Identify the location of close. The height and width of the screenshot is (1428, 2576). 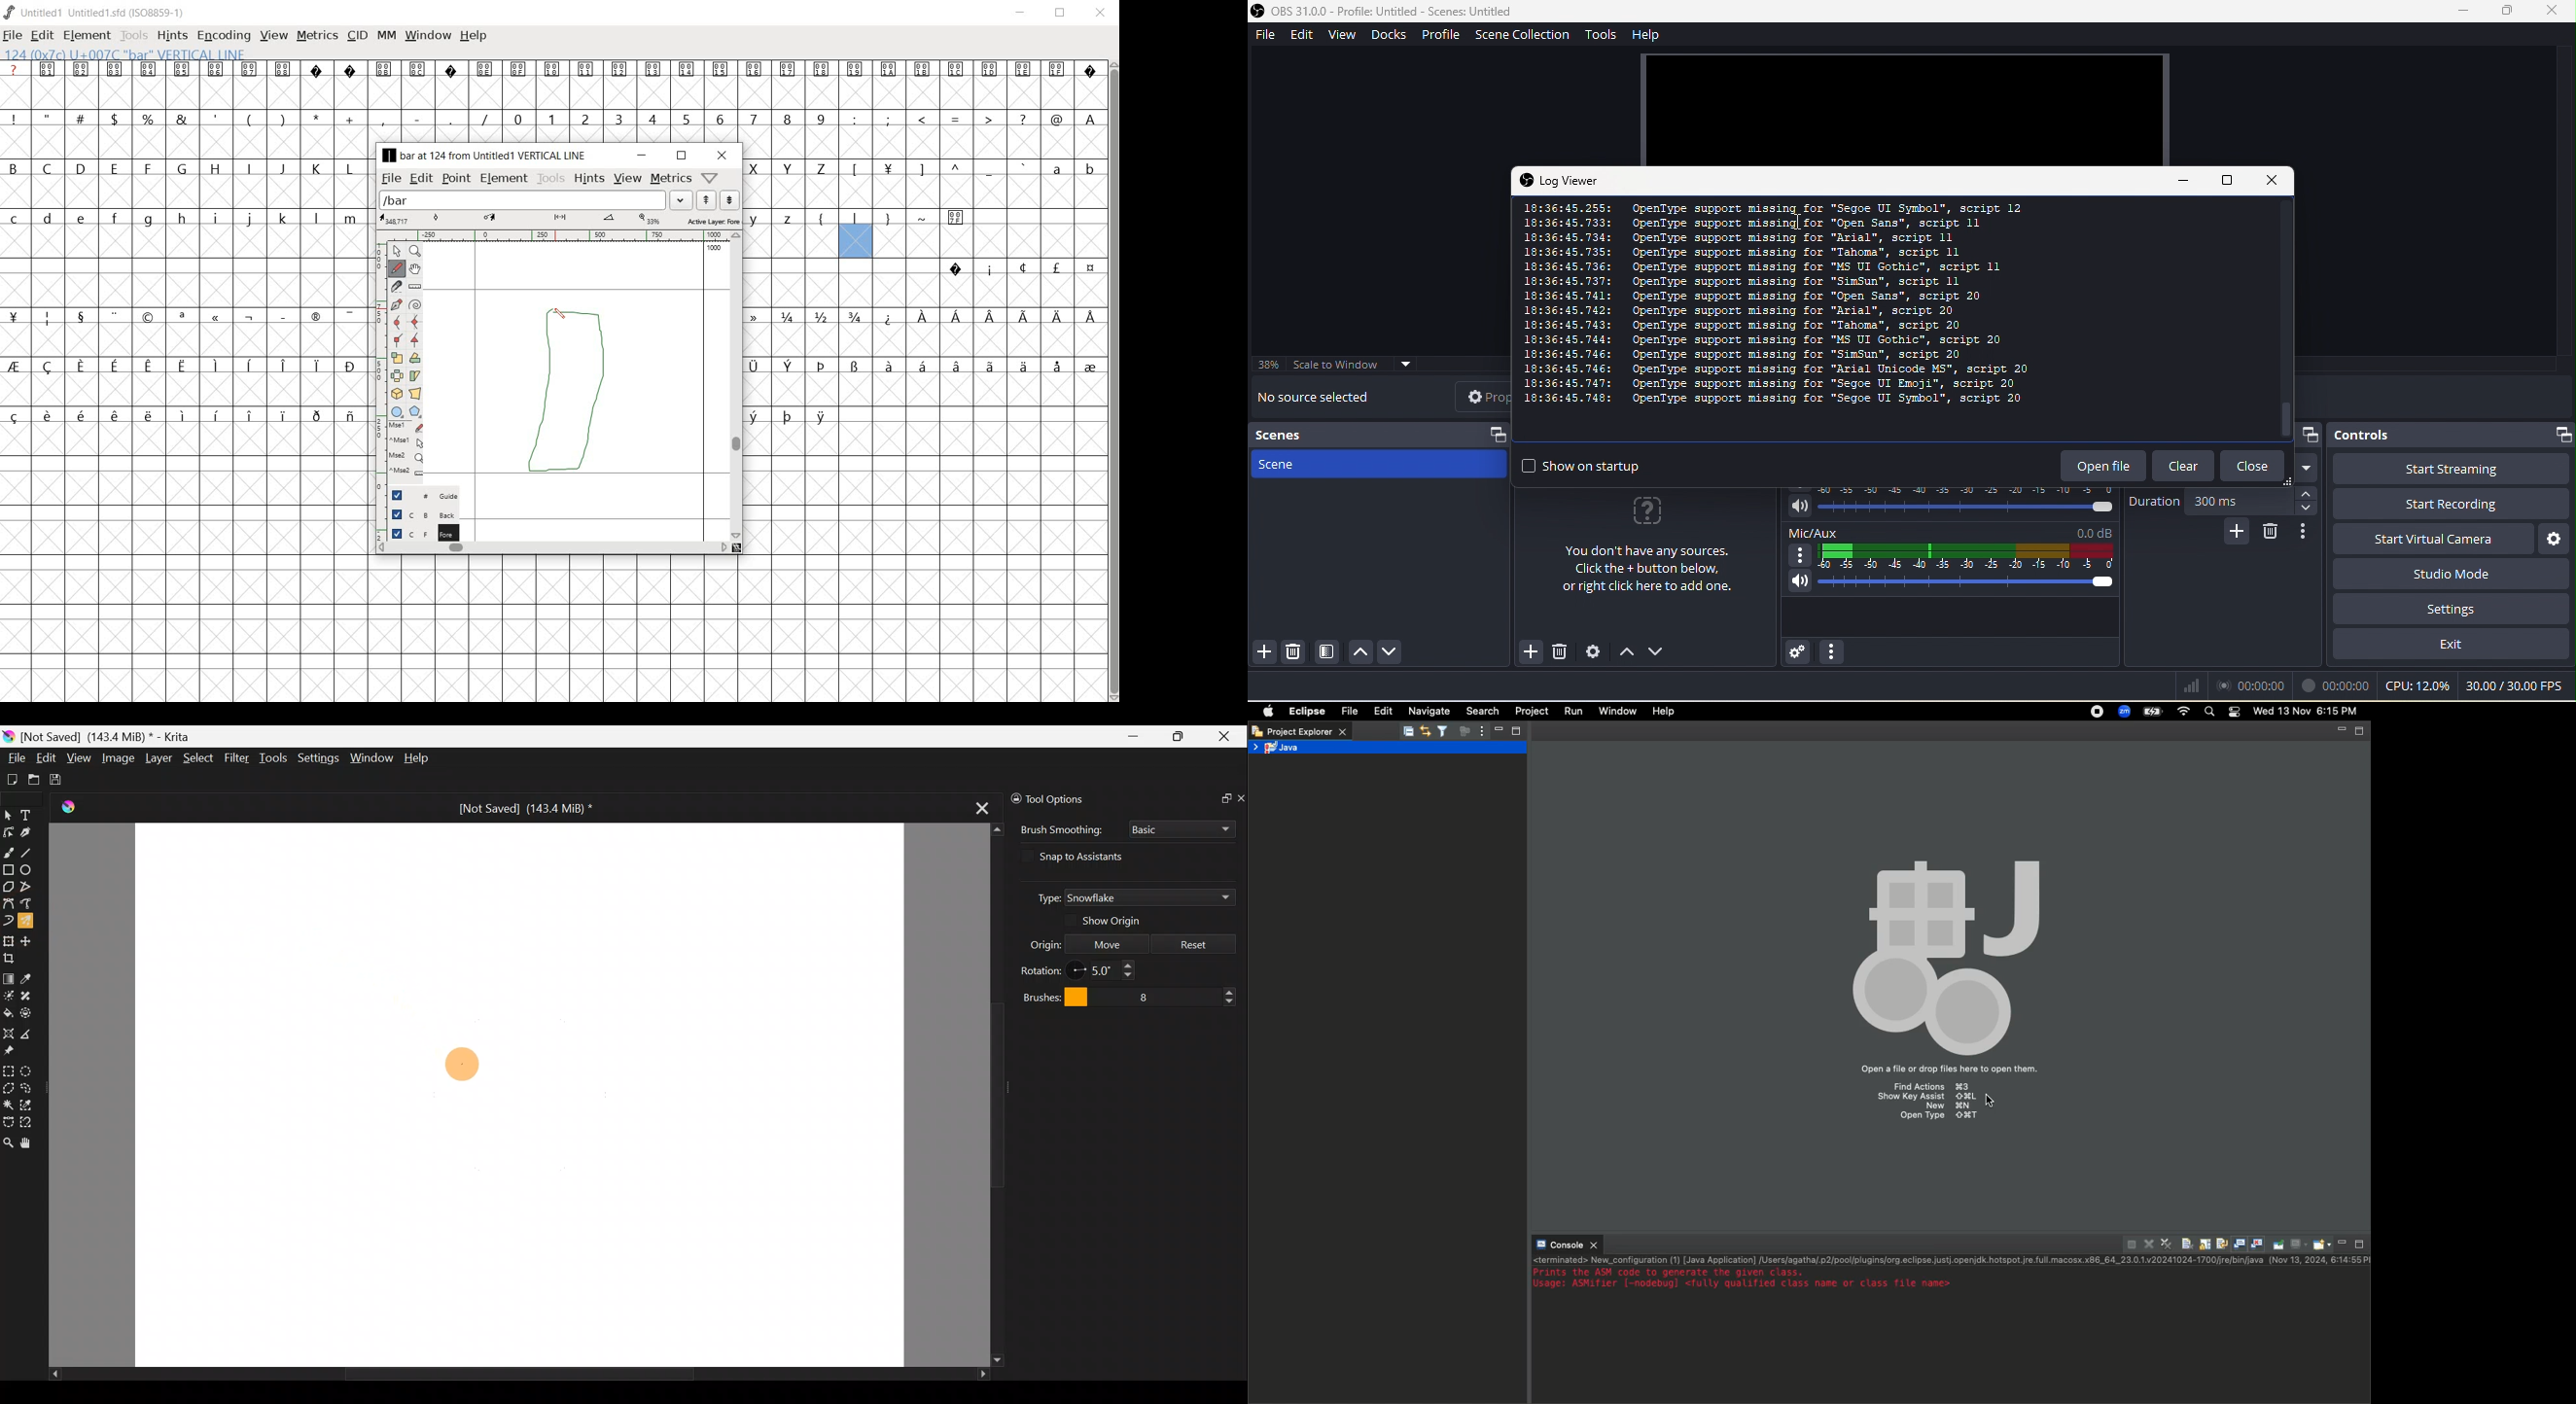
(2253, 464).